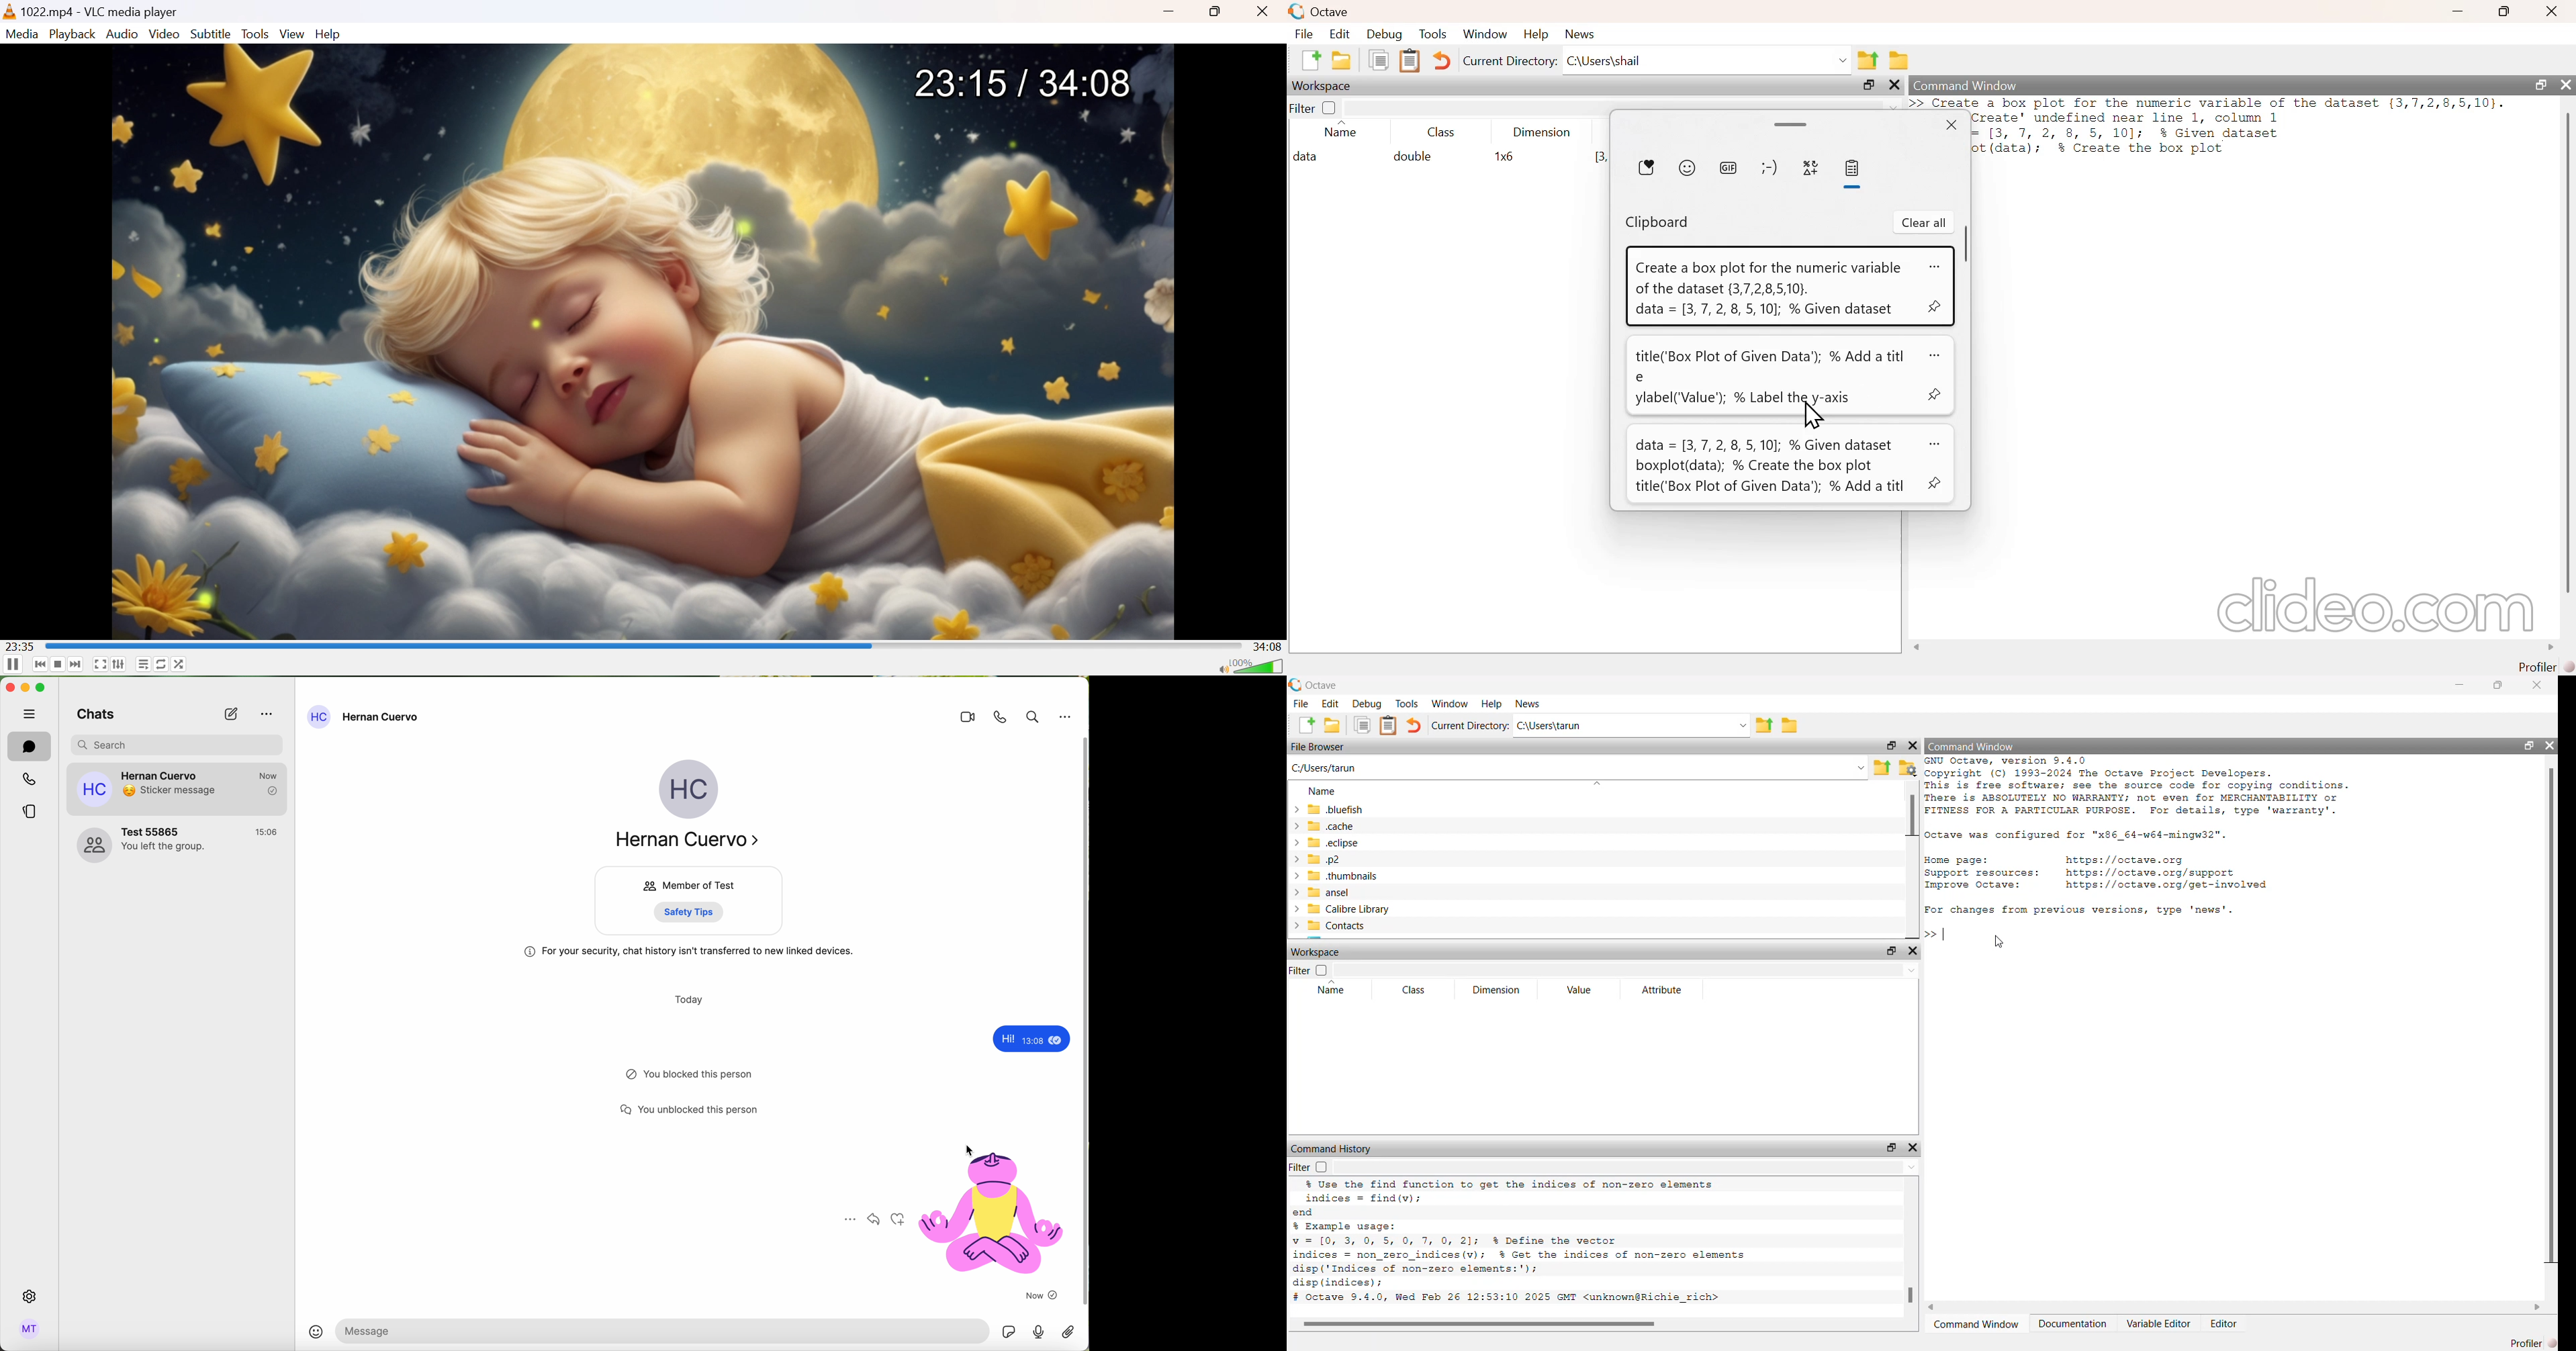  What do you see at coordinates (1687, 171) in the screenshot?
I see `emoji` at bounding box center [1687, 171].